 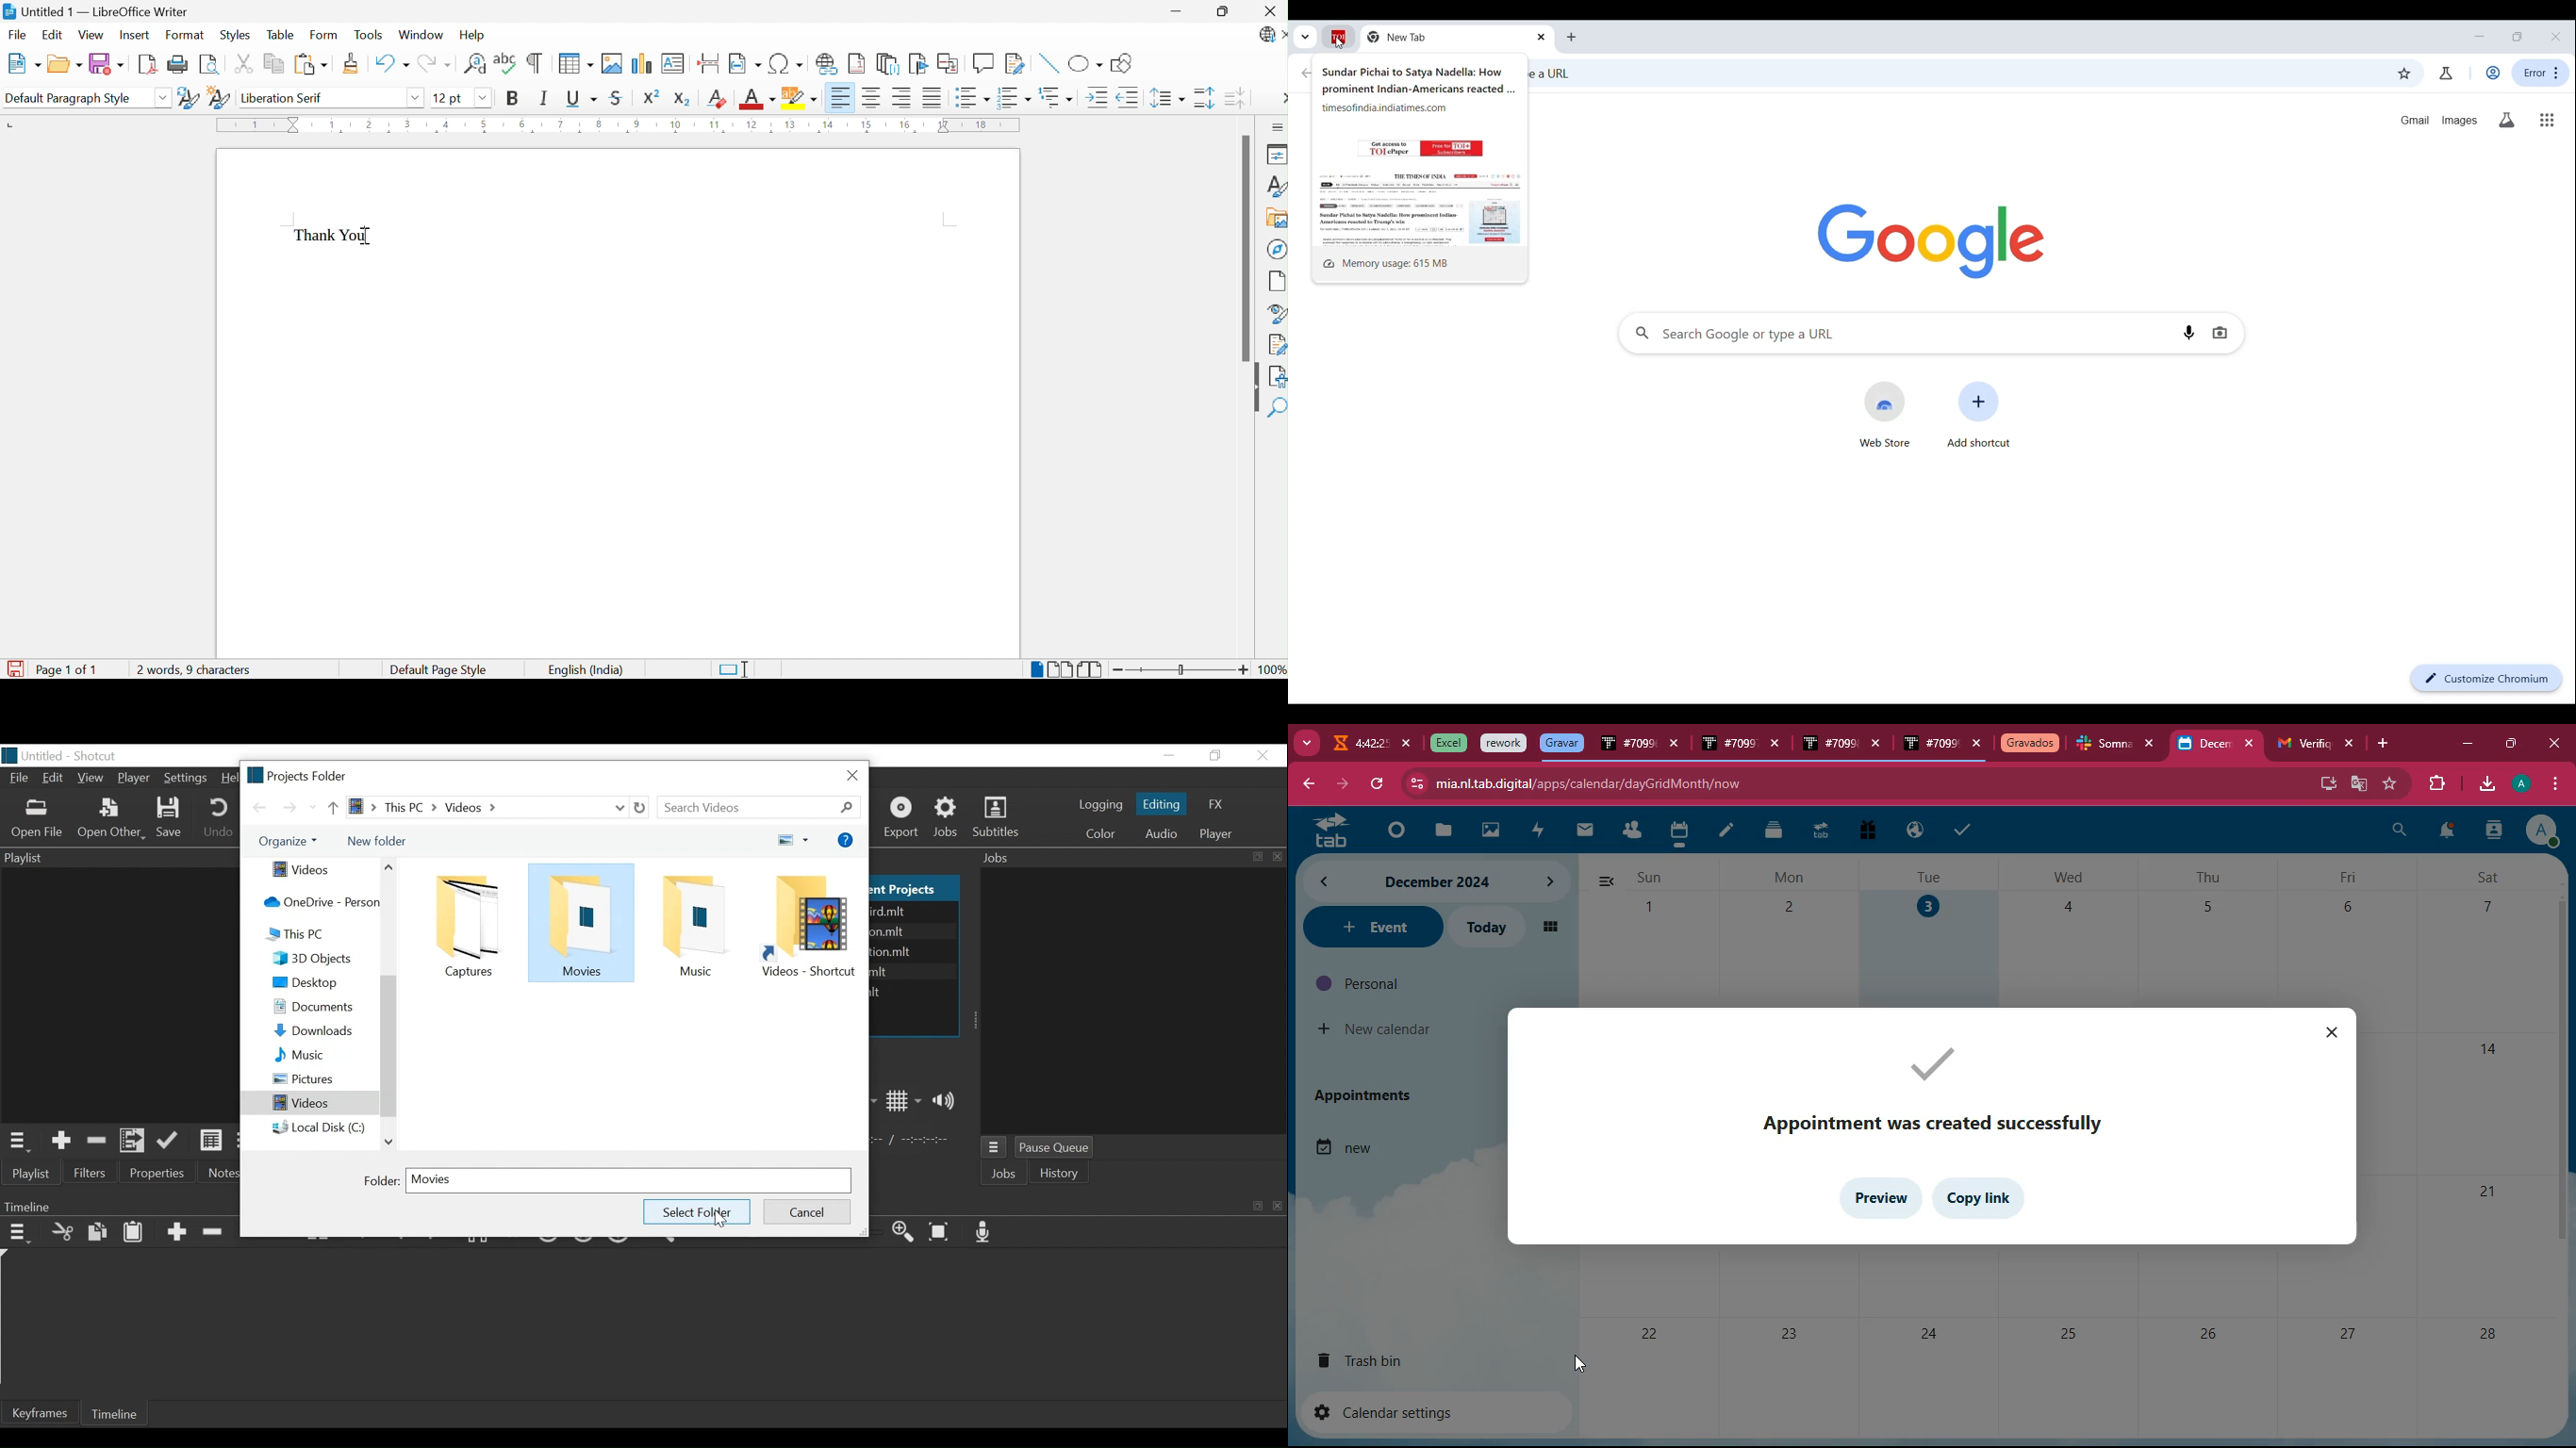 I want to click on Navigator, so click(x=1276, y=249).